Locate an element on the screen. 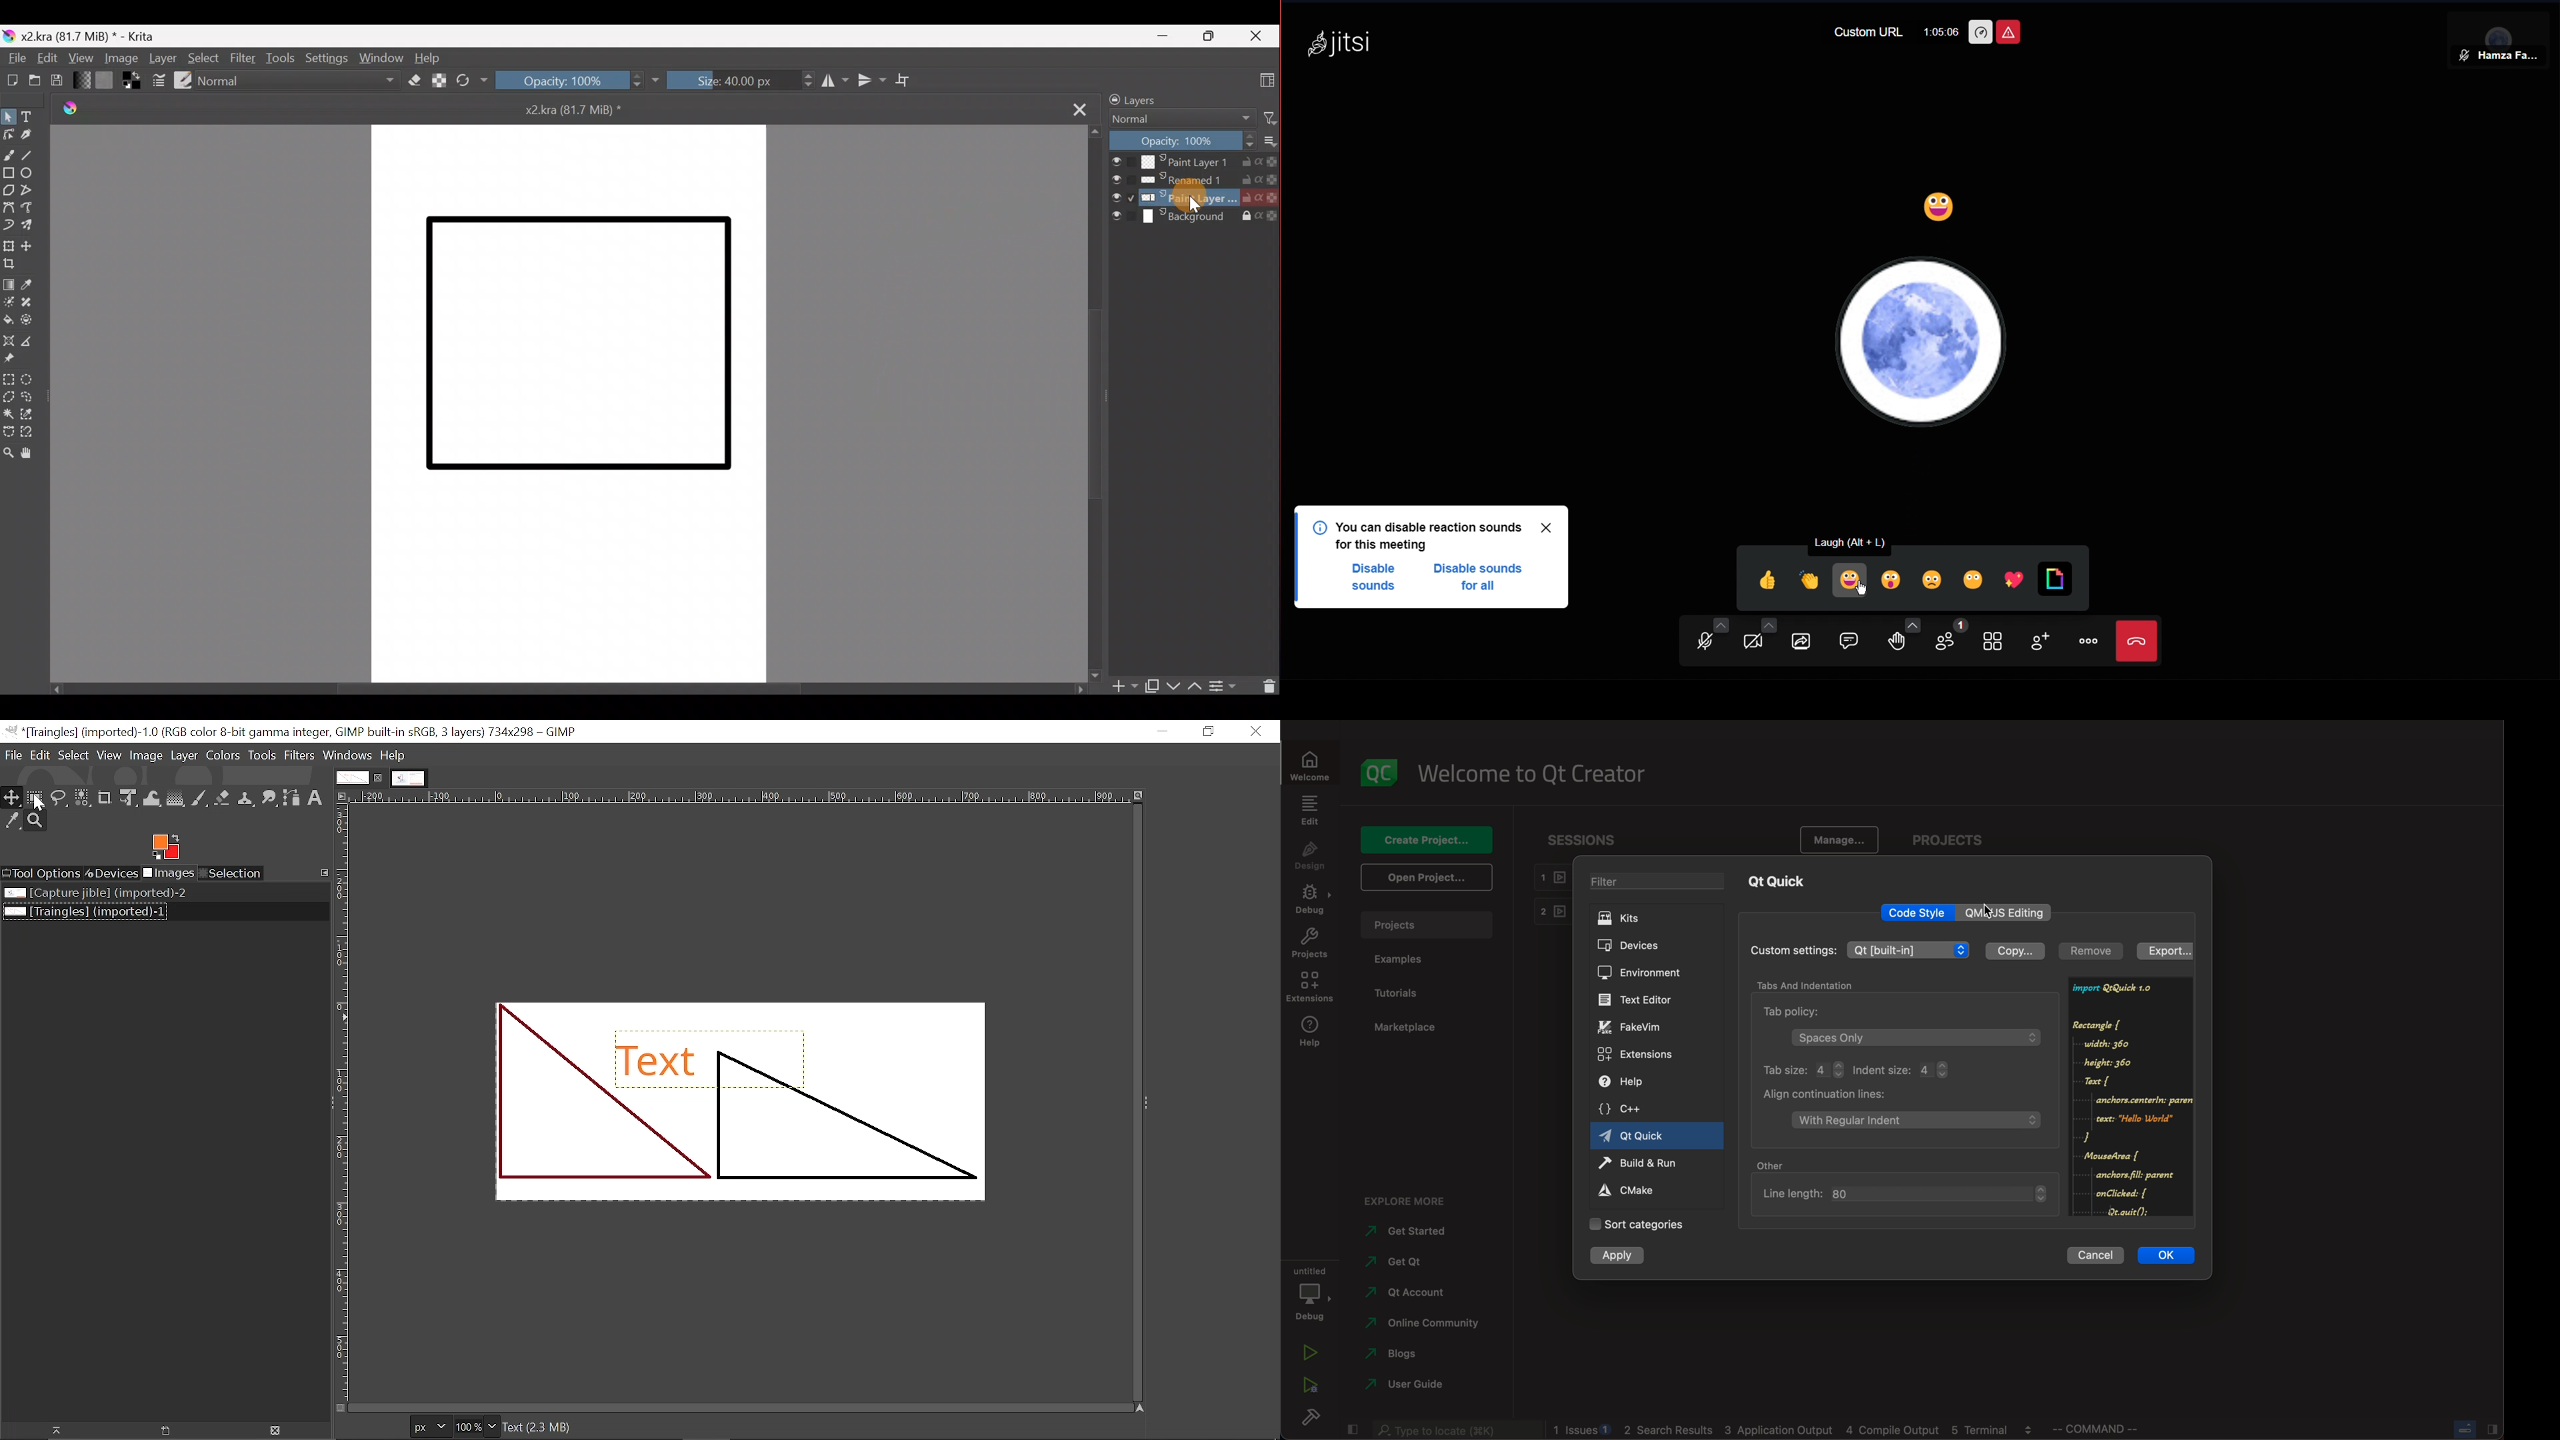 The image size is (2576, 1456). Size: 40.00px is located at coordinates (739, 79).